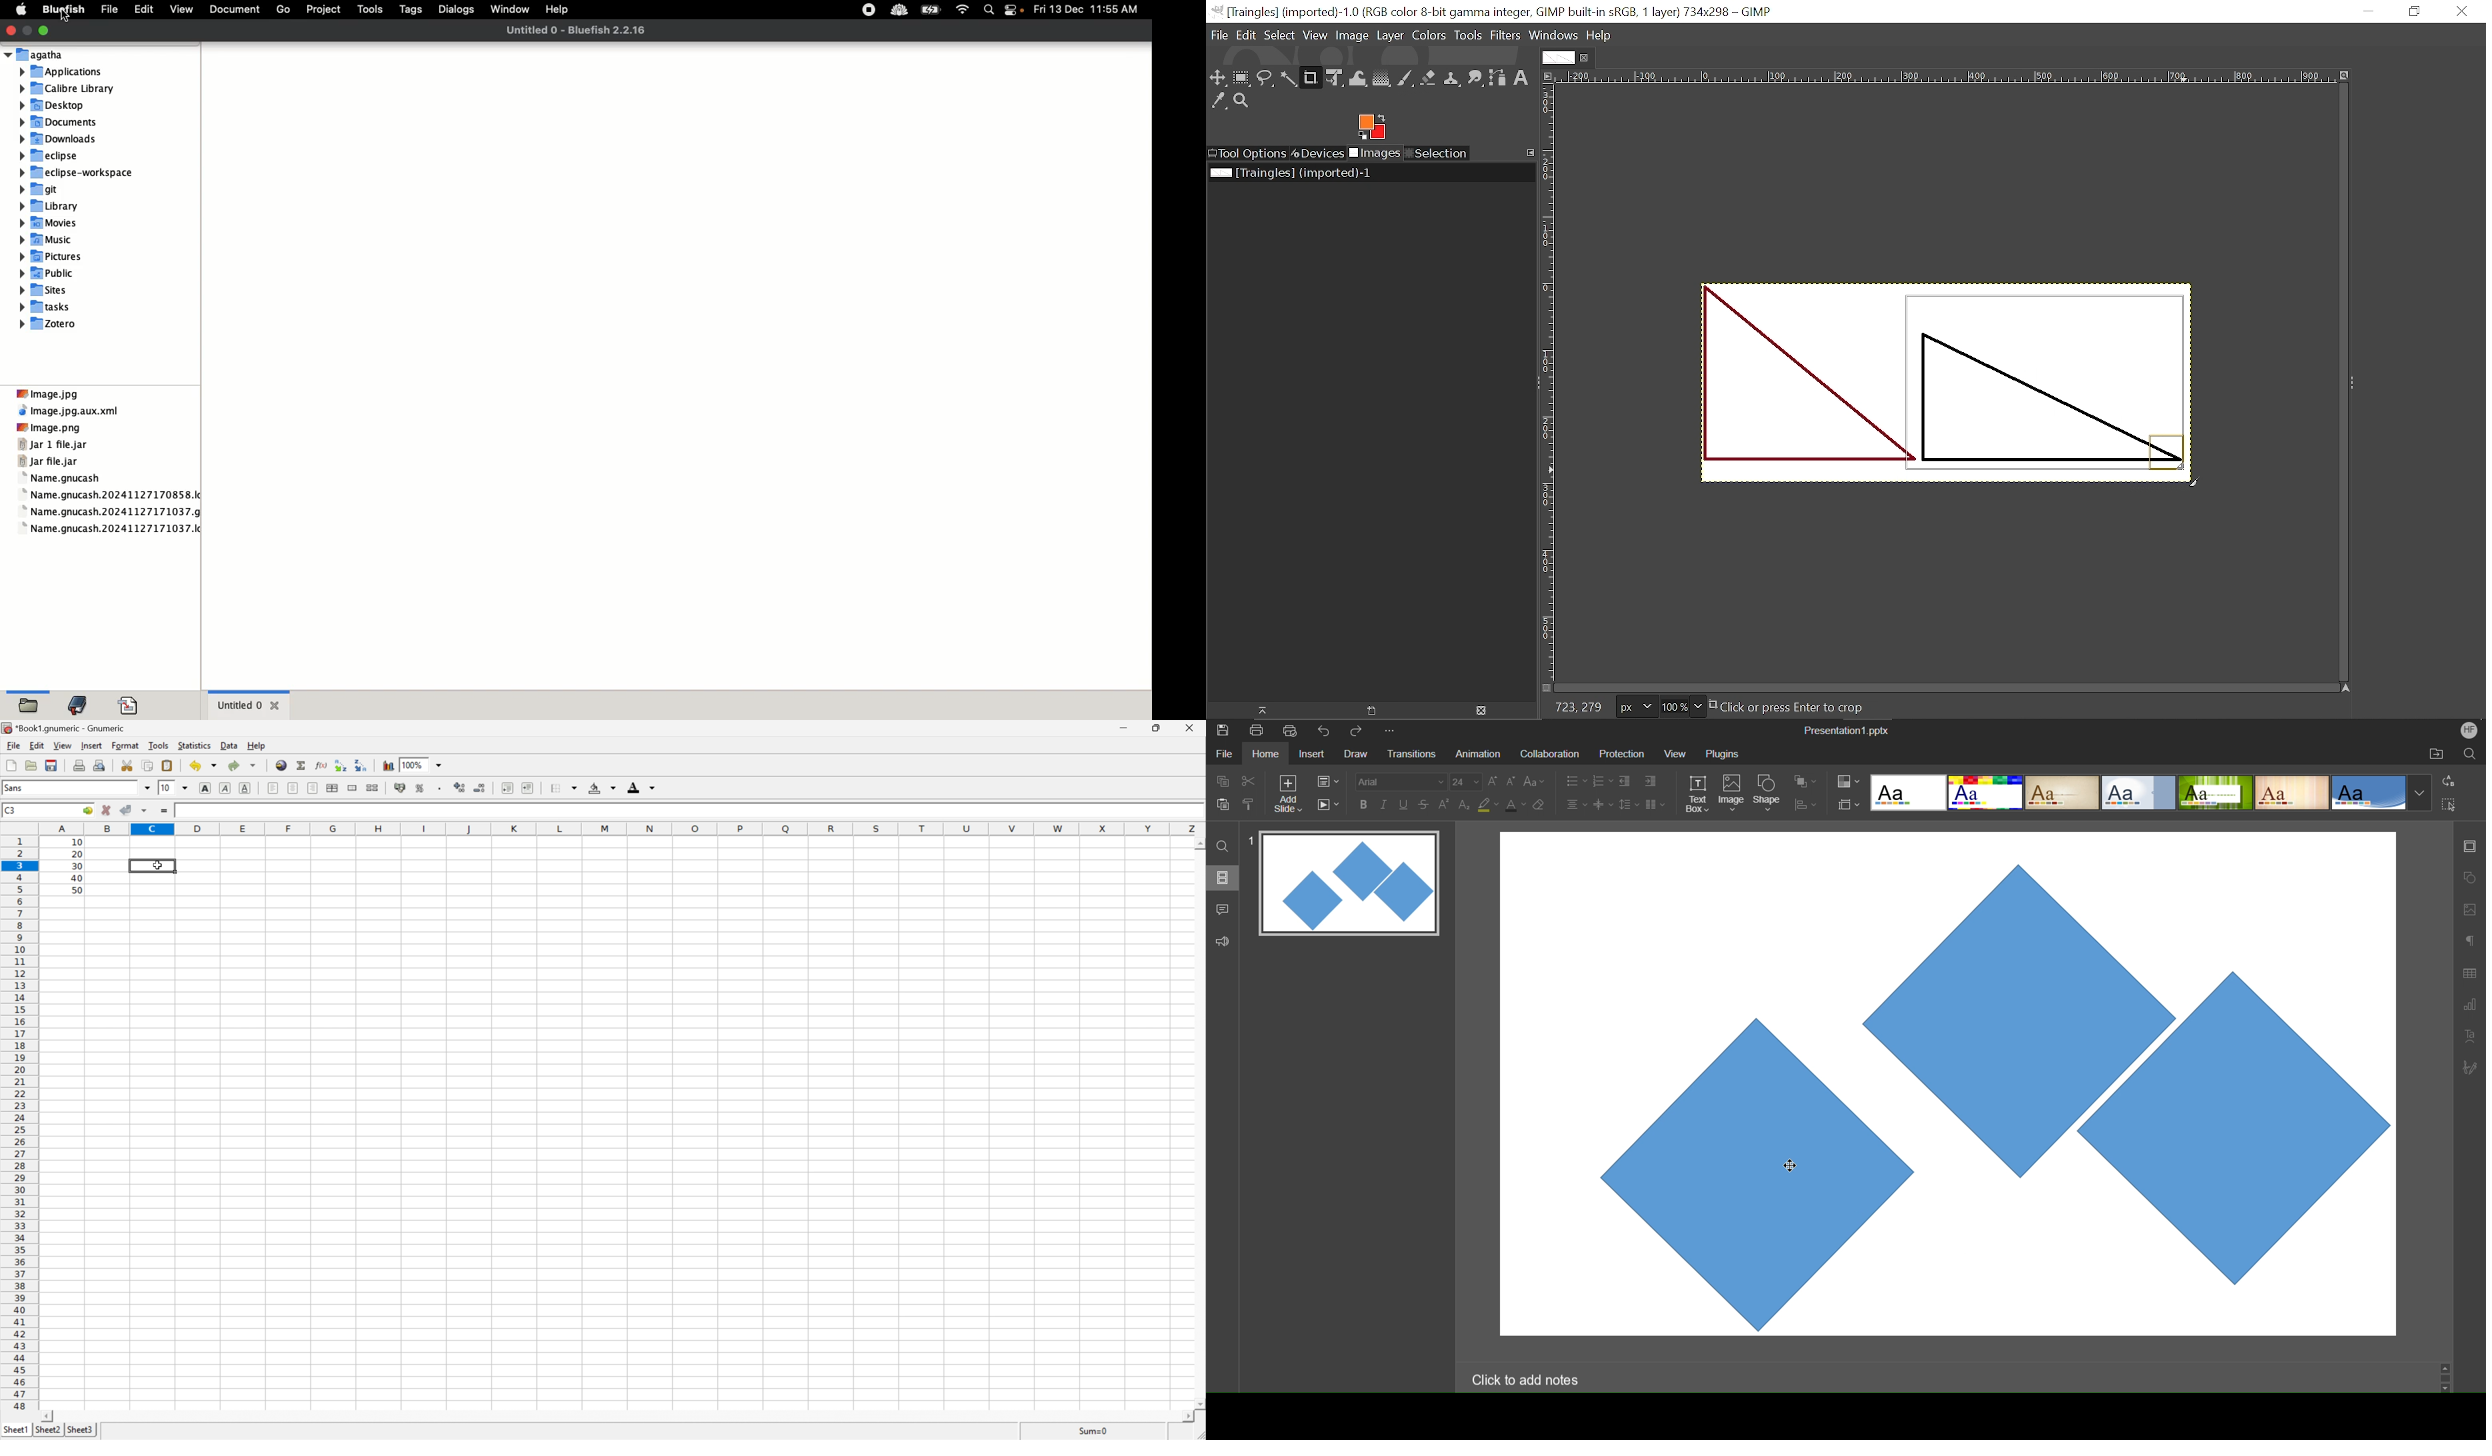  Describe the element at coordinates (56, 105) in the screenshot. I see `desktop` at that location.